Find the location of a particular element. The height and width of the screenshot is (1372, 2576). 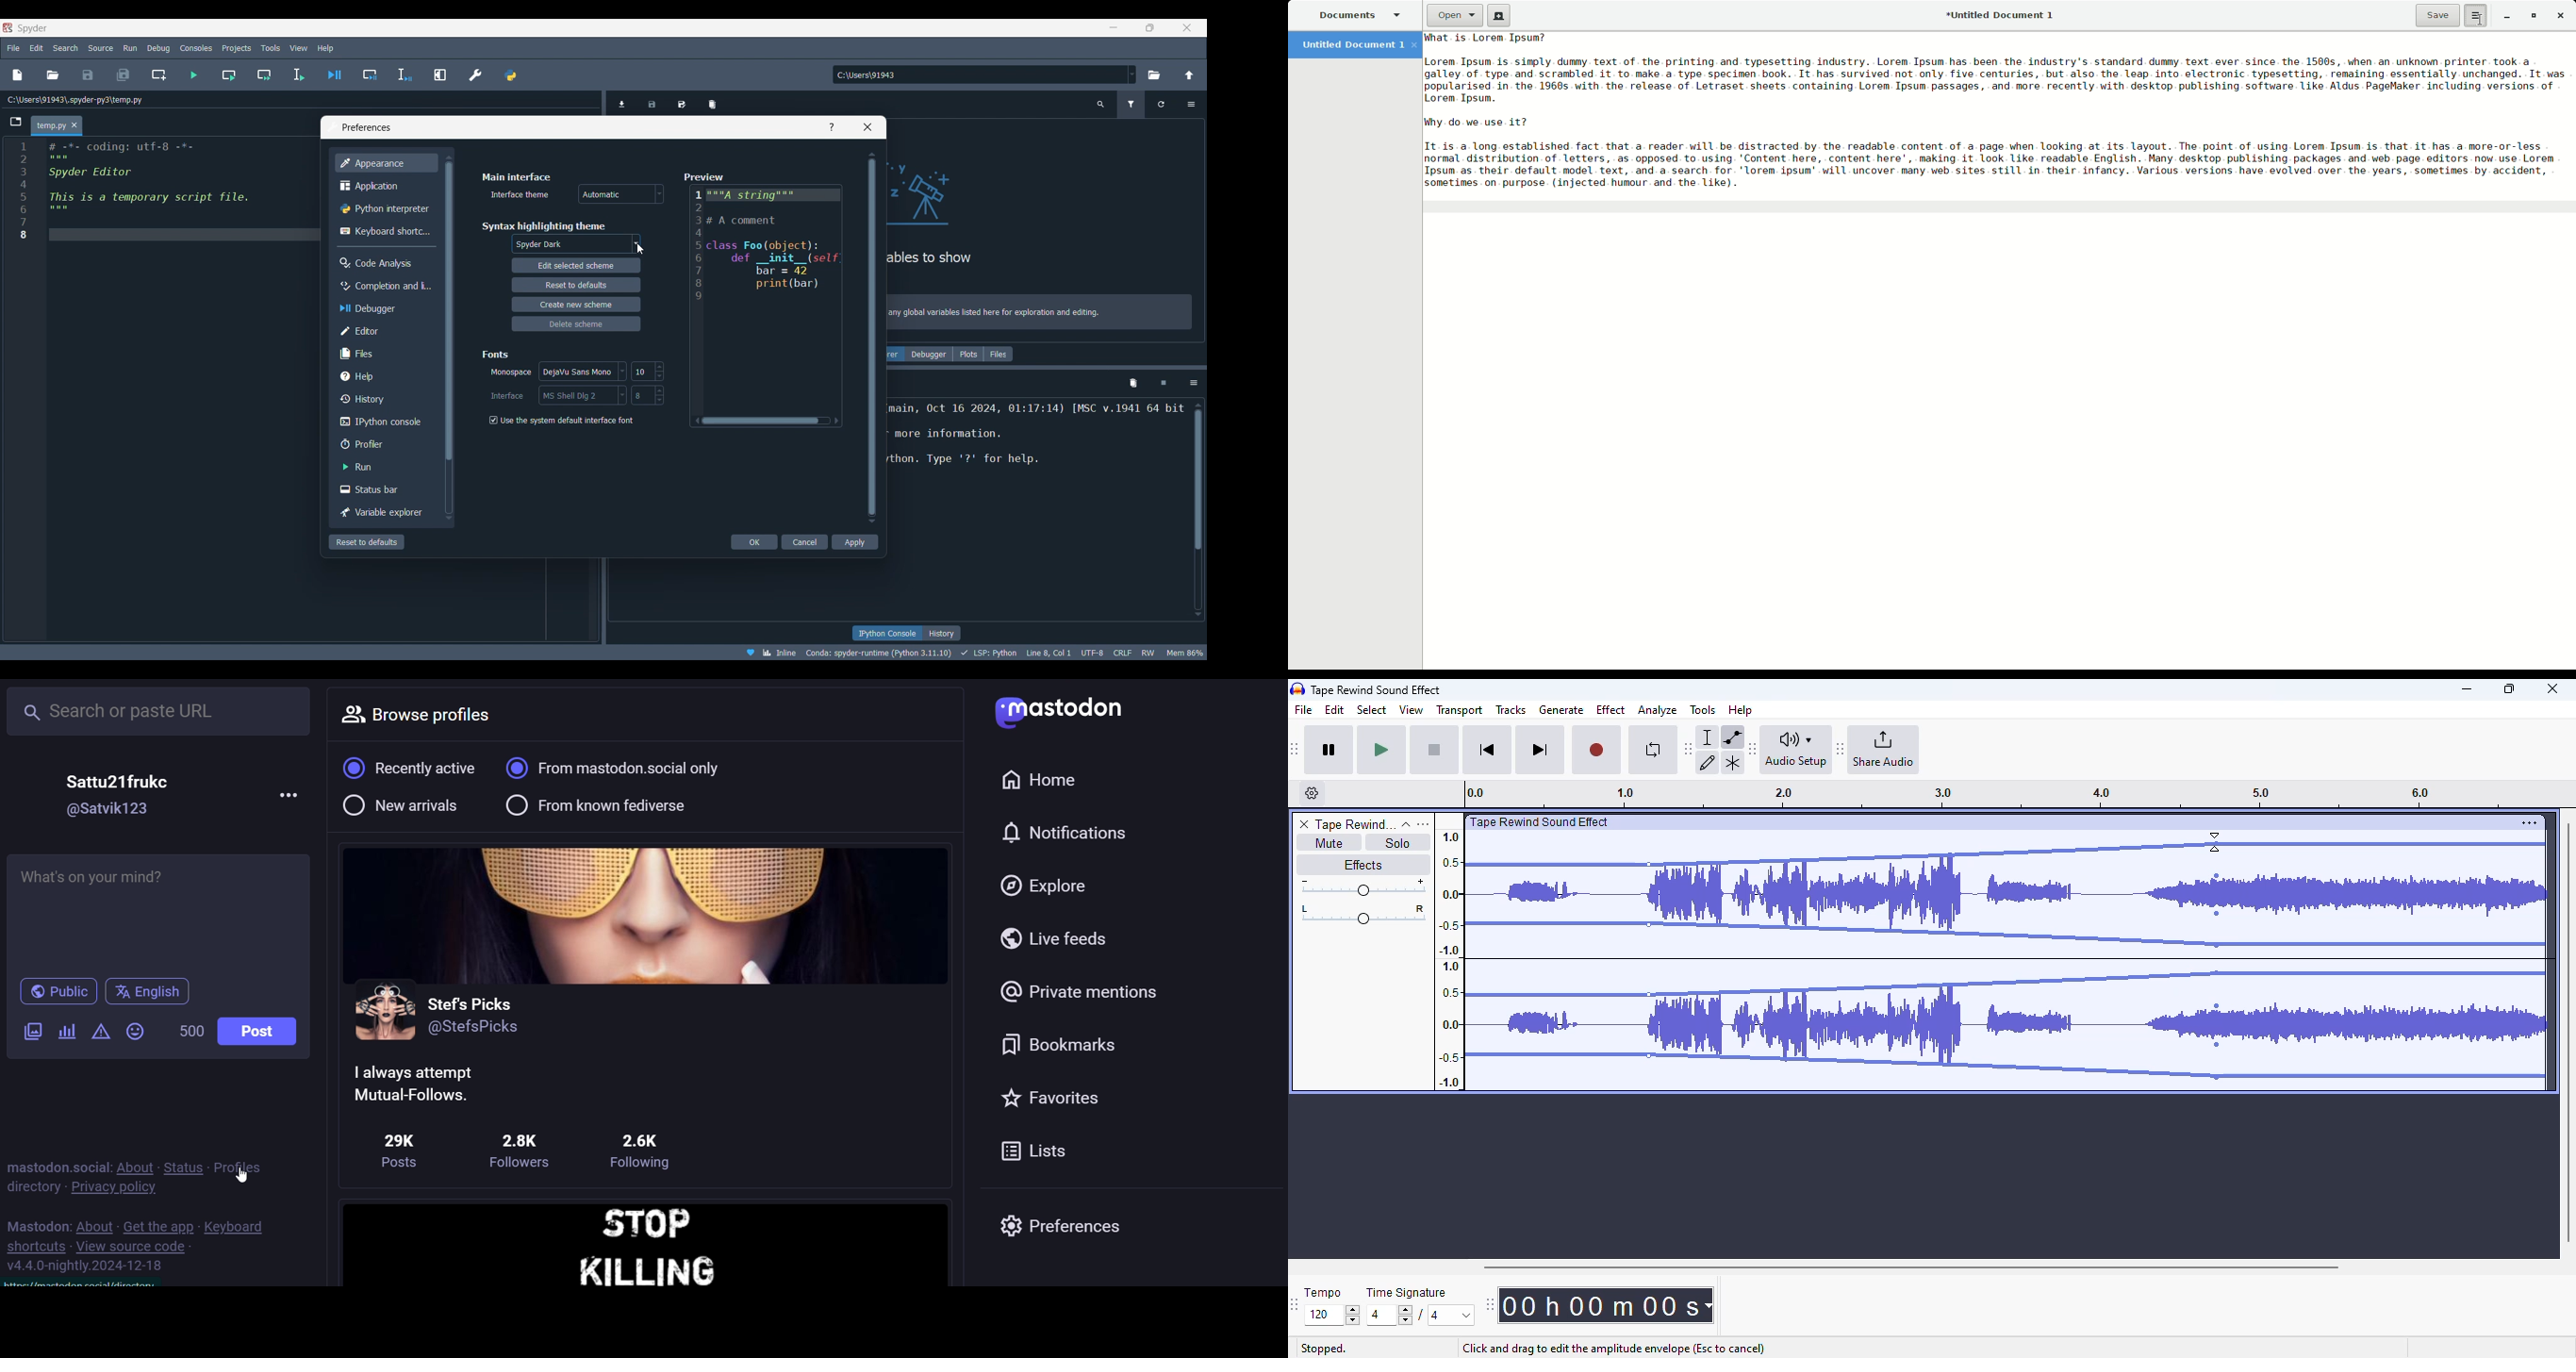

OK is located at coordinates (755, 542).